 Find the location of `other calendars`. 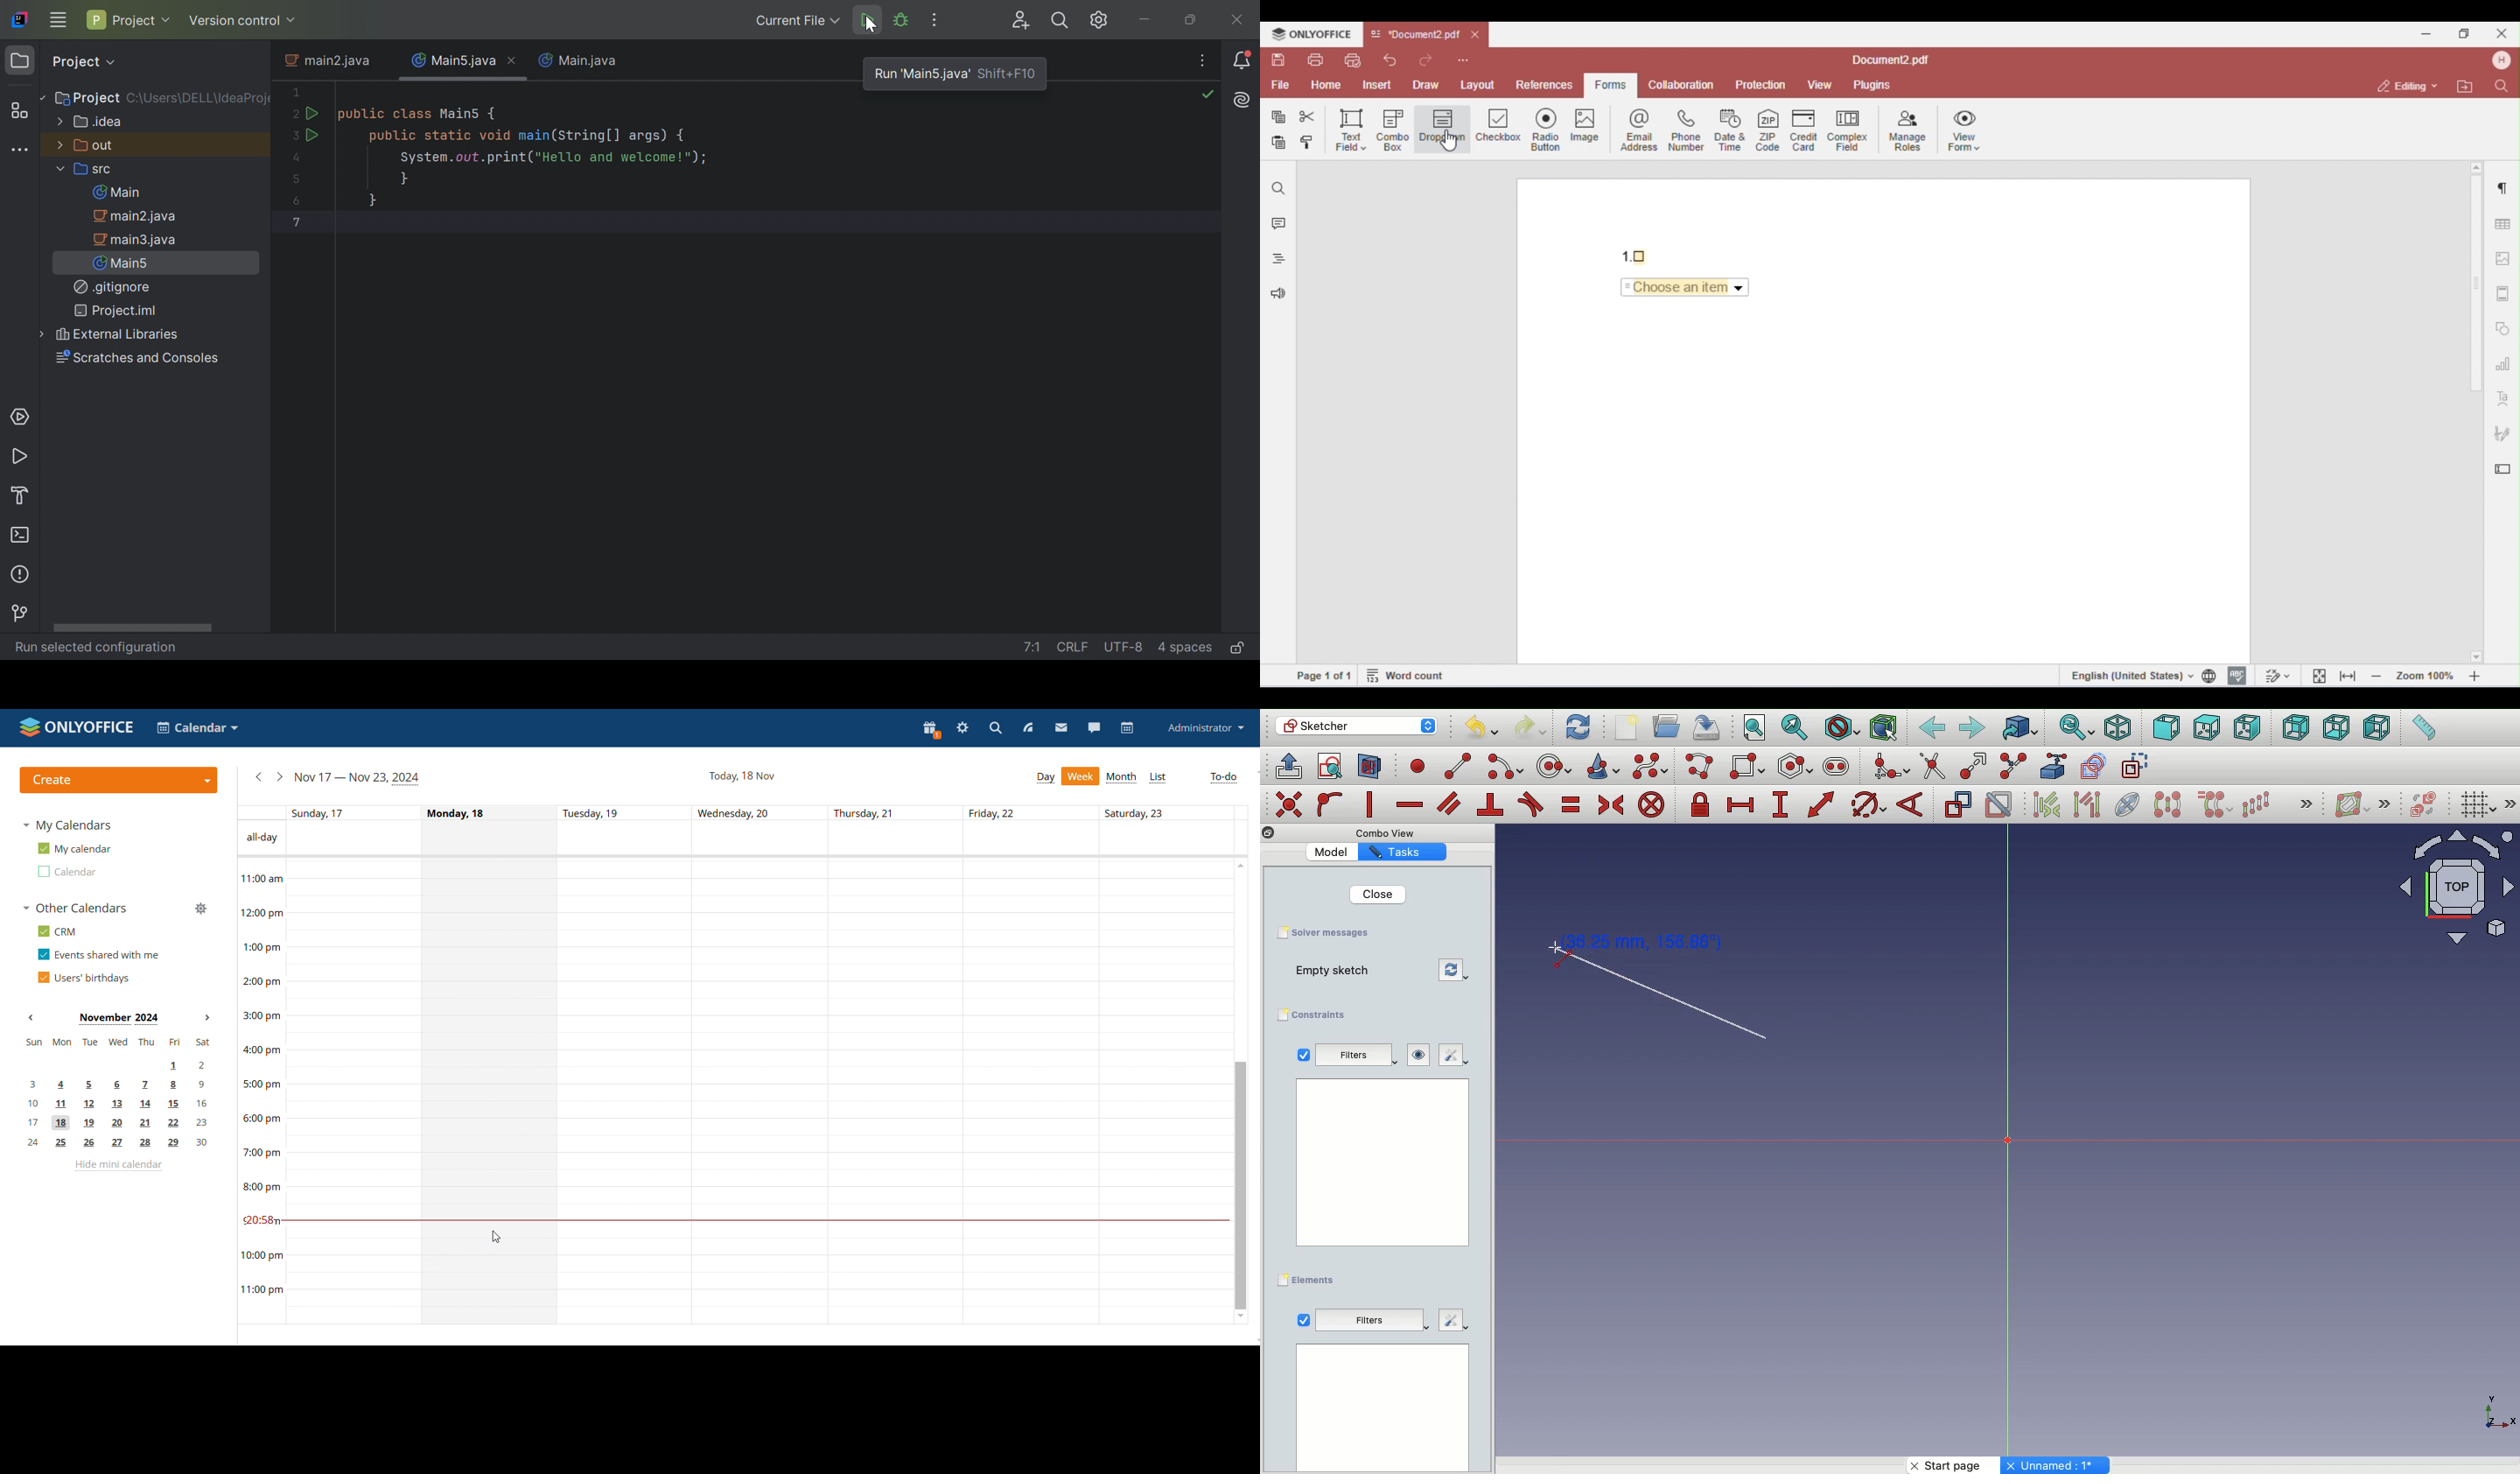

other calendars is located at coordinates (74, 909).